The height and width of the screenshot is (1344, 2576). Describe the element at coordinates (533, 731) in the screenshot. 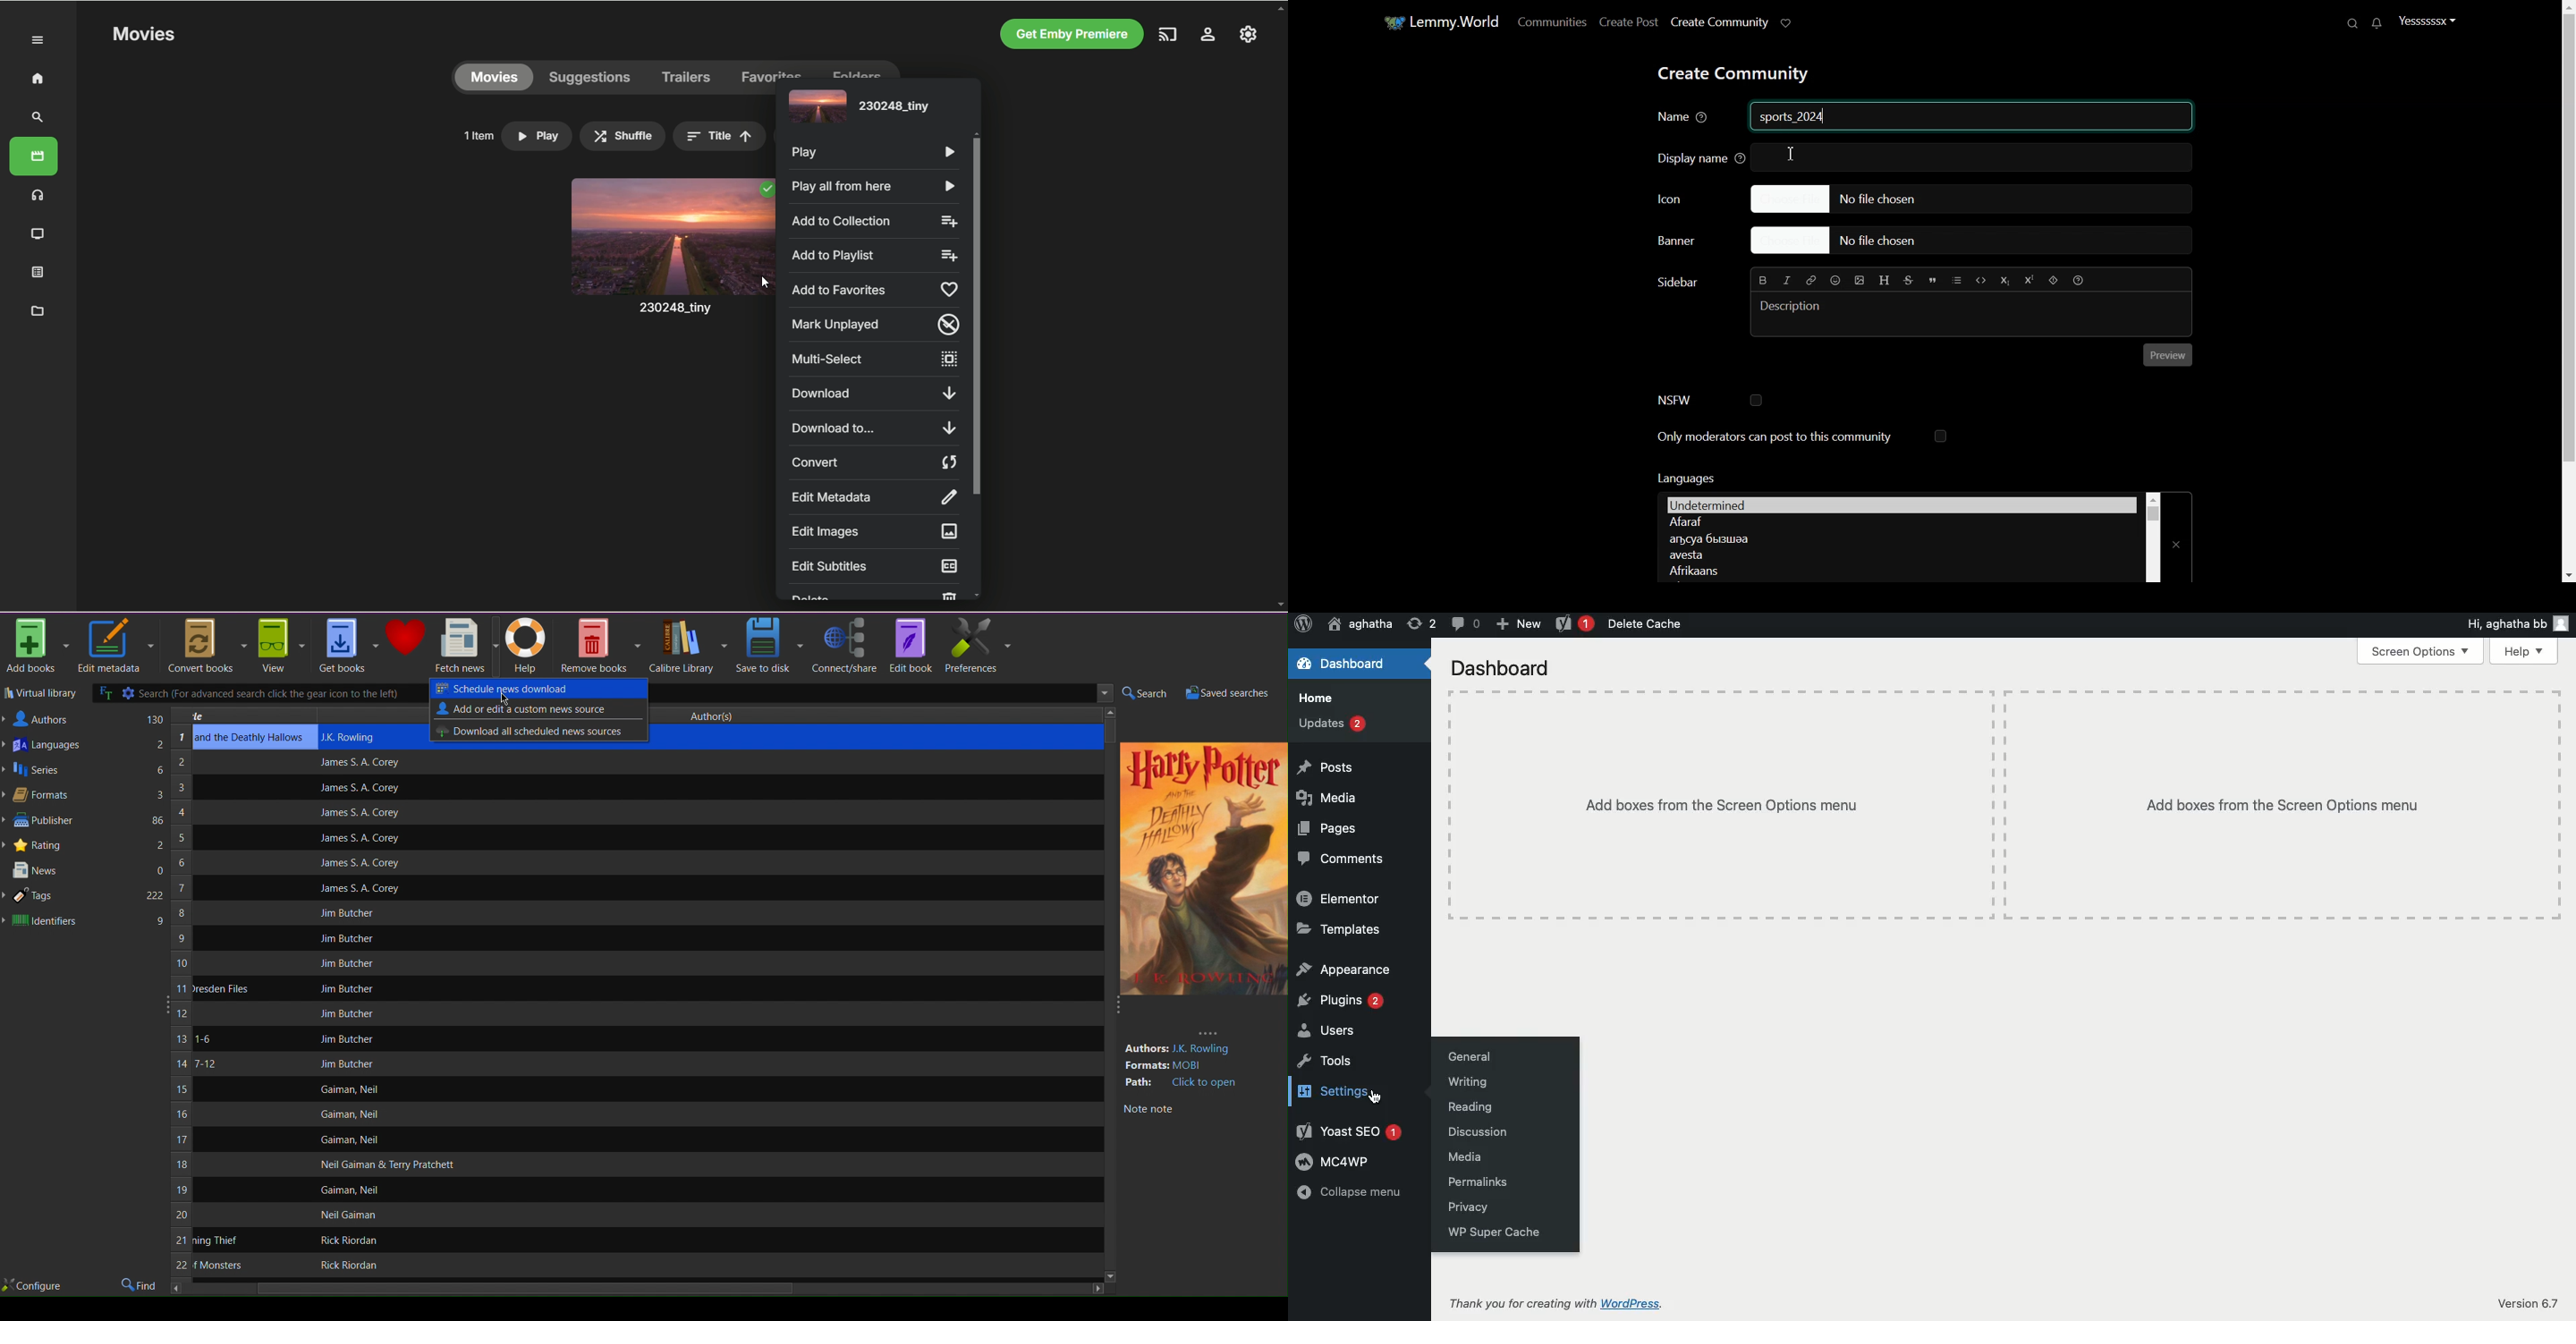

I see `Download all scheduled news sources` at that location.